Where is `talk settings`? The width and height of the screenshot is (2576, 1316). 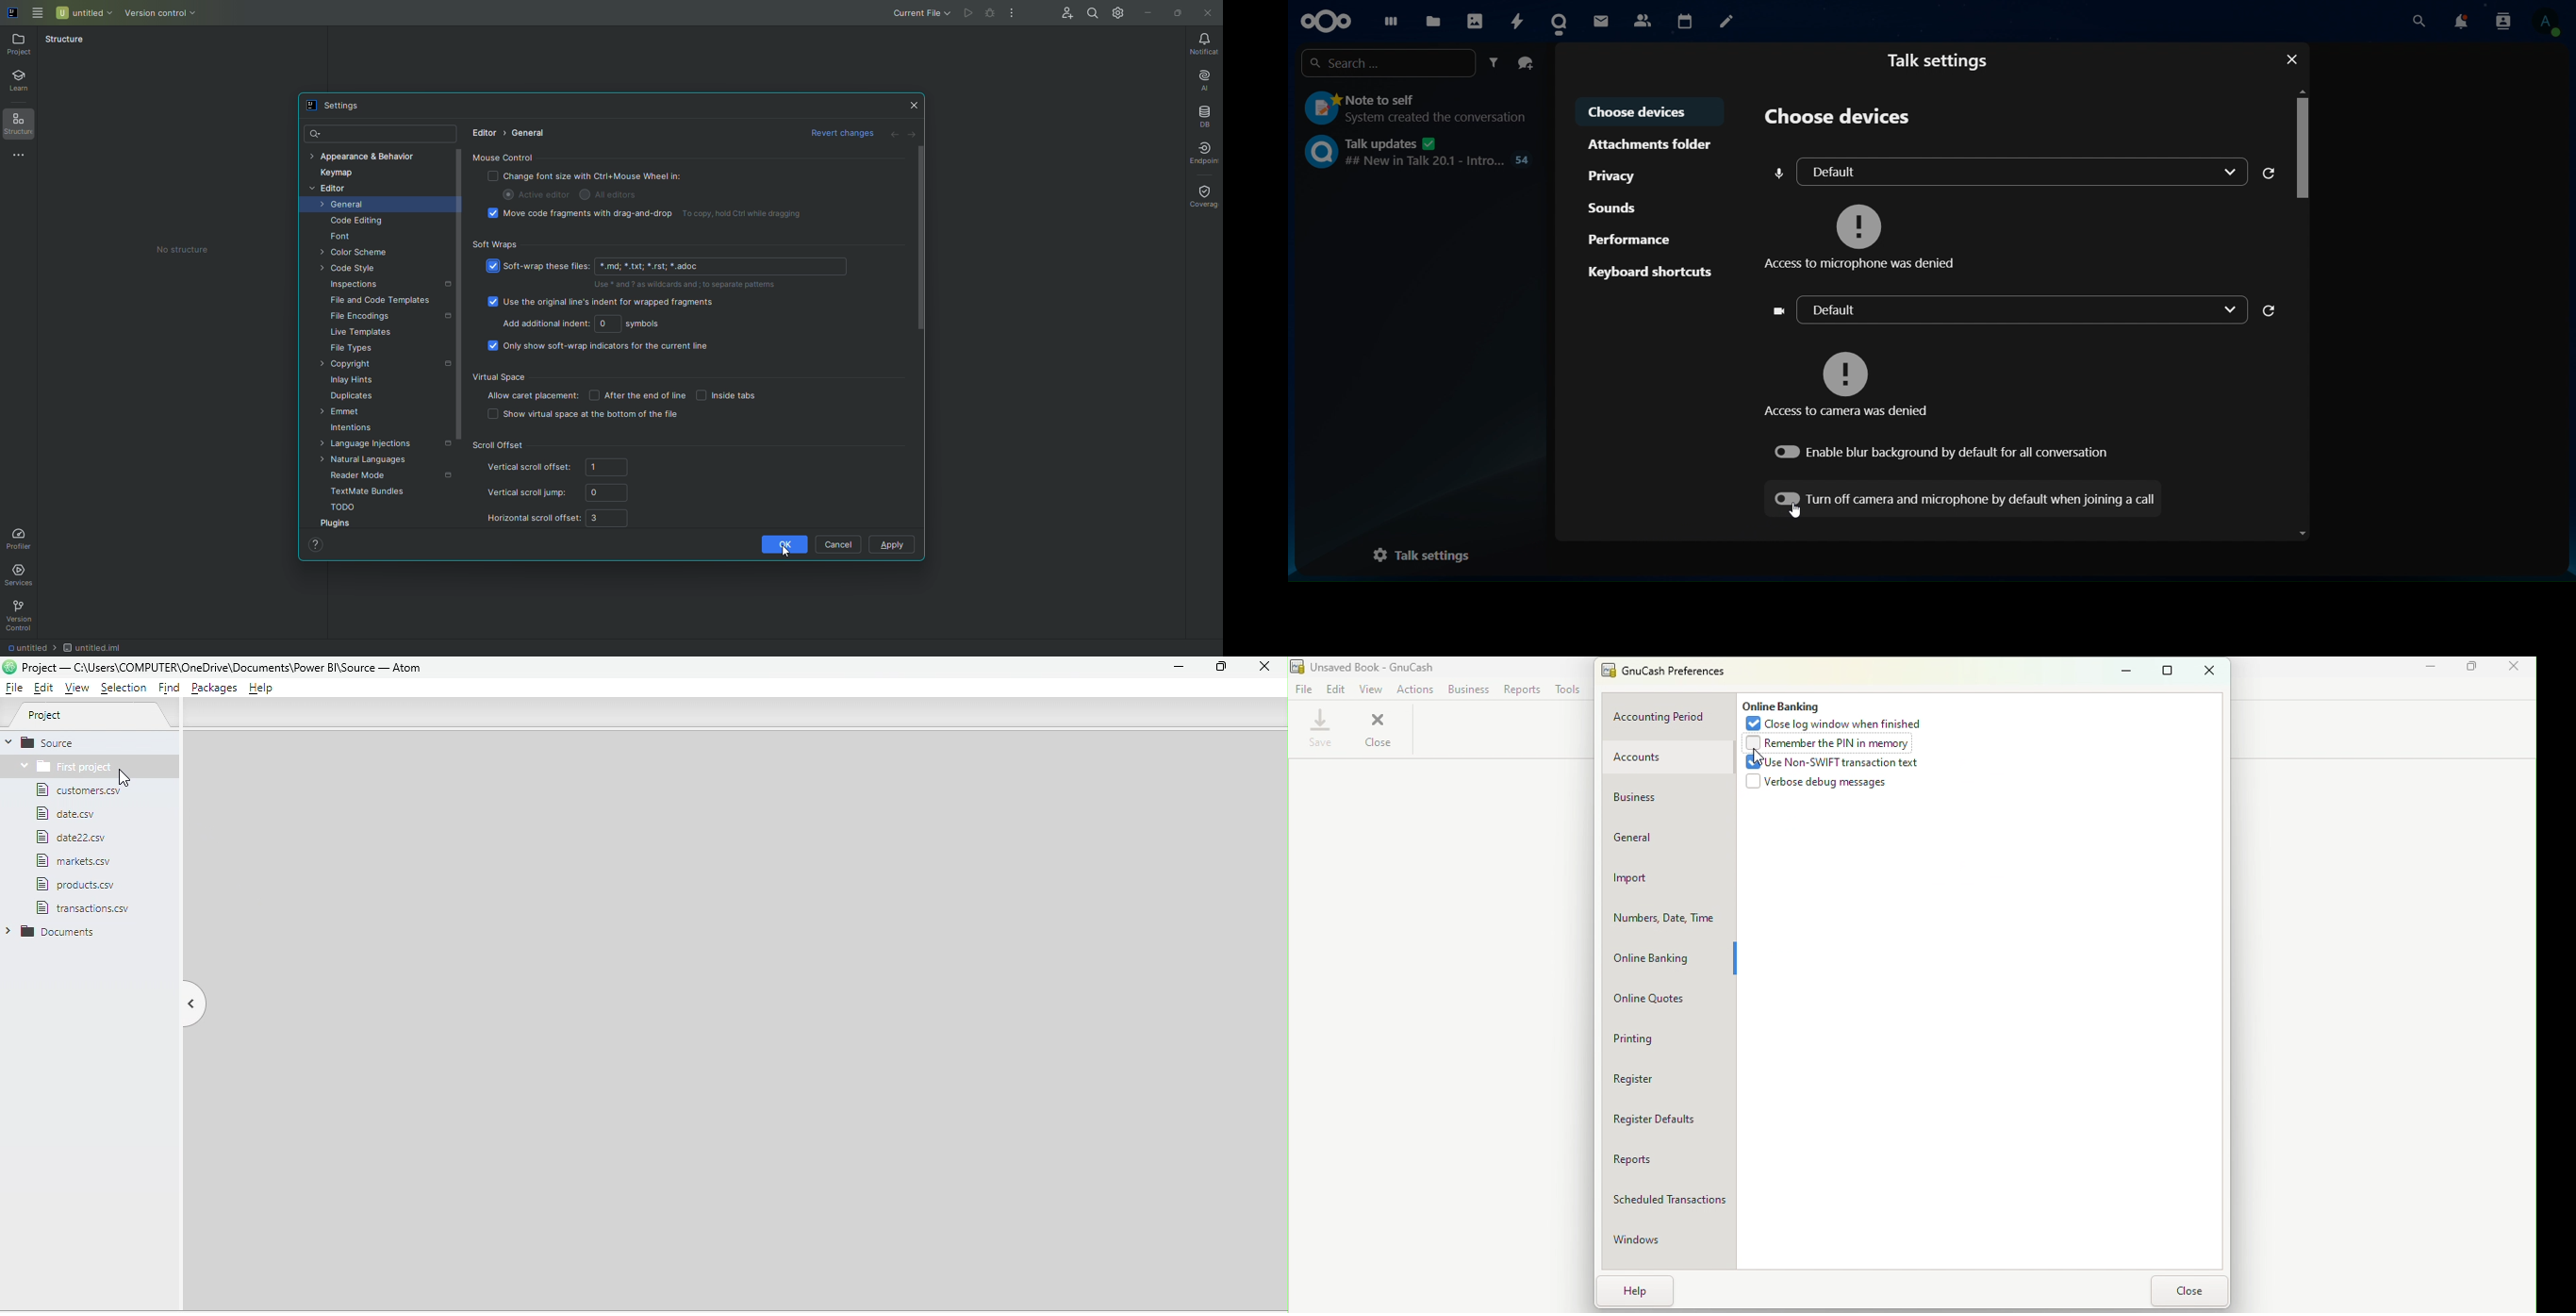 talk settings is located at coordinates (1418, 556).